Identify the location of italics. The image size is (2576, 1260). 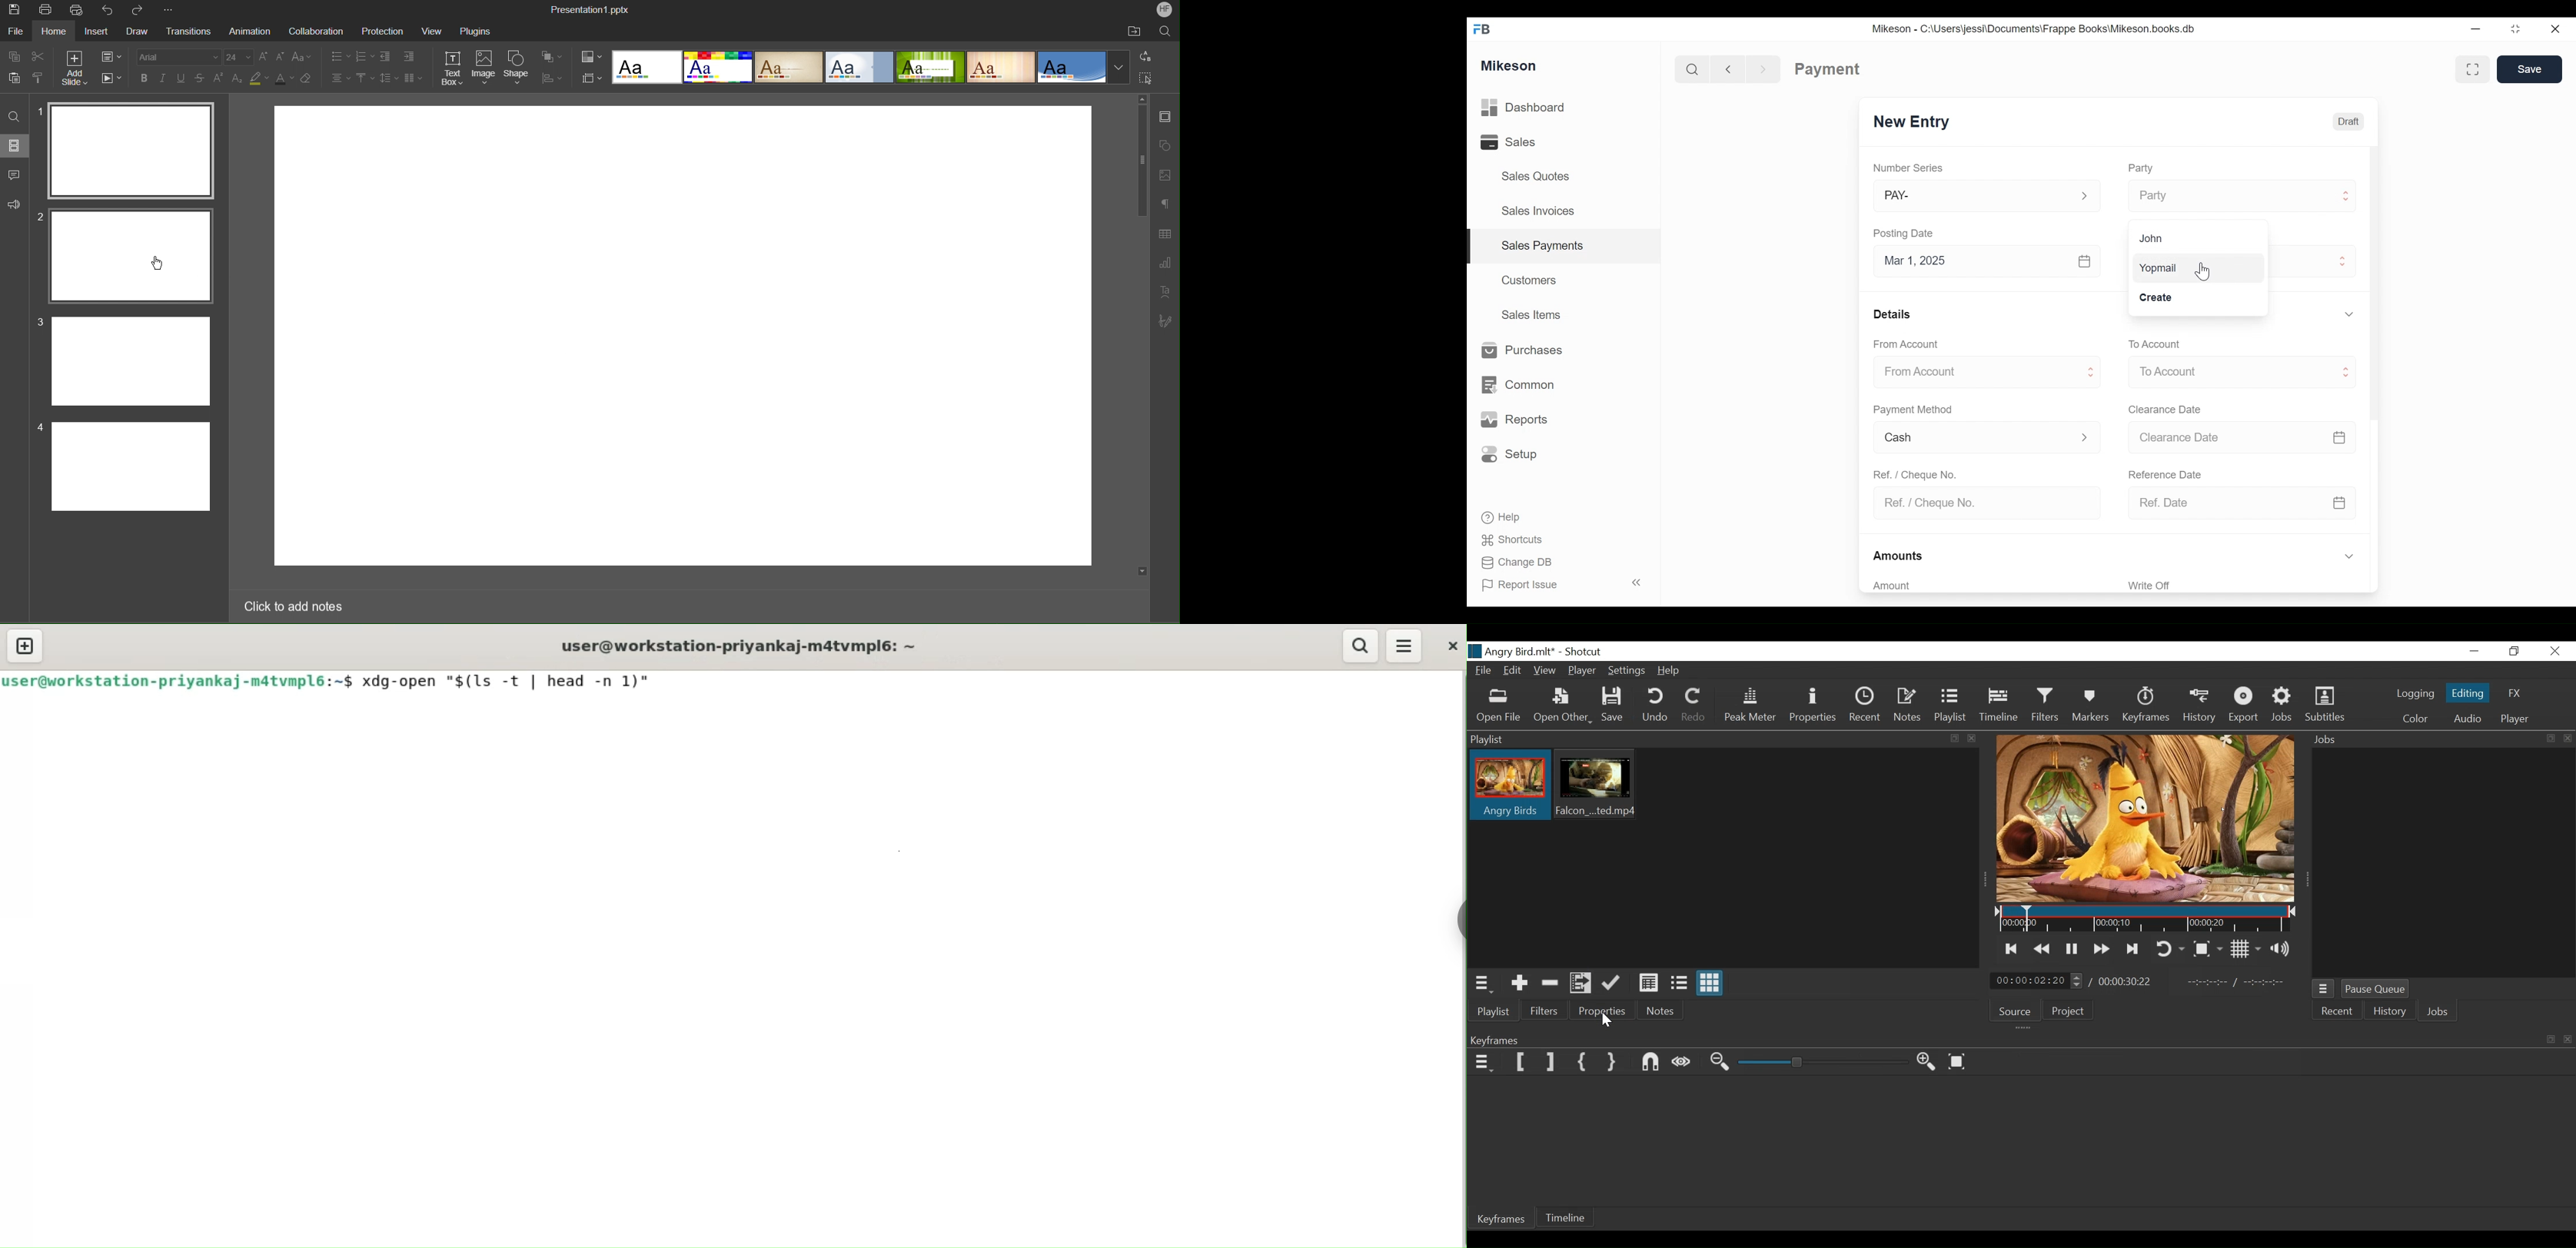
(161, 77).